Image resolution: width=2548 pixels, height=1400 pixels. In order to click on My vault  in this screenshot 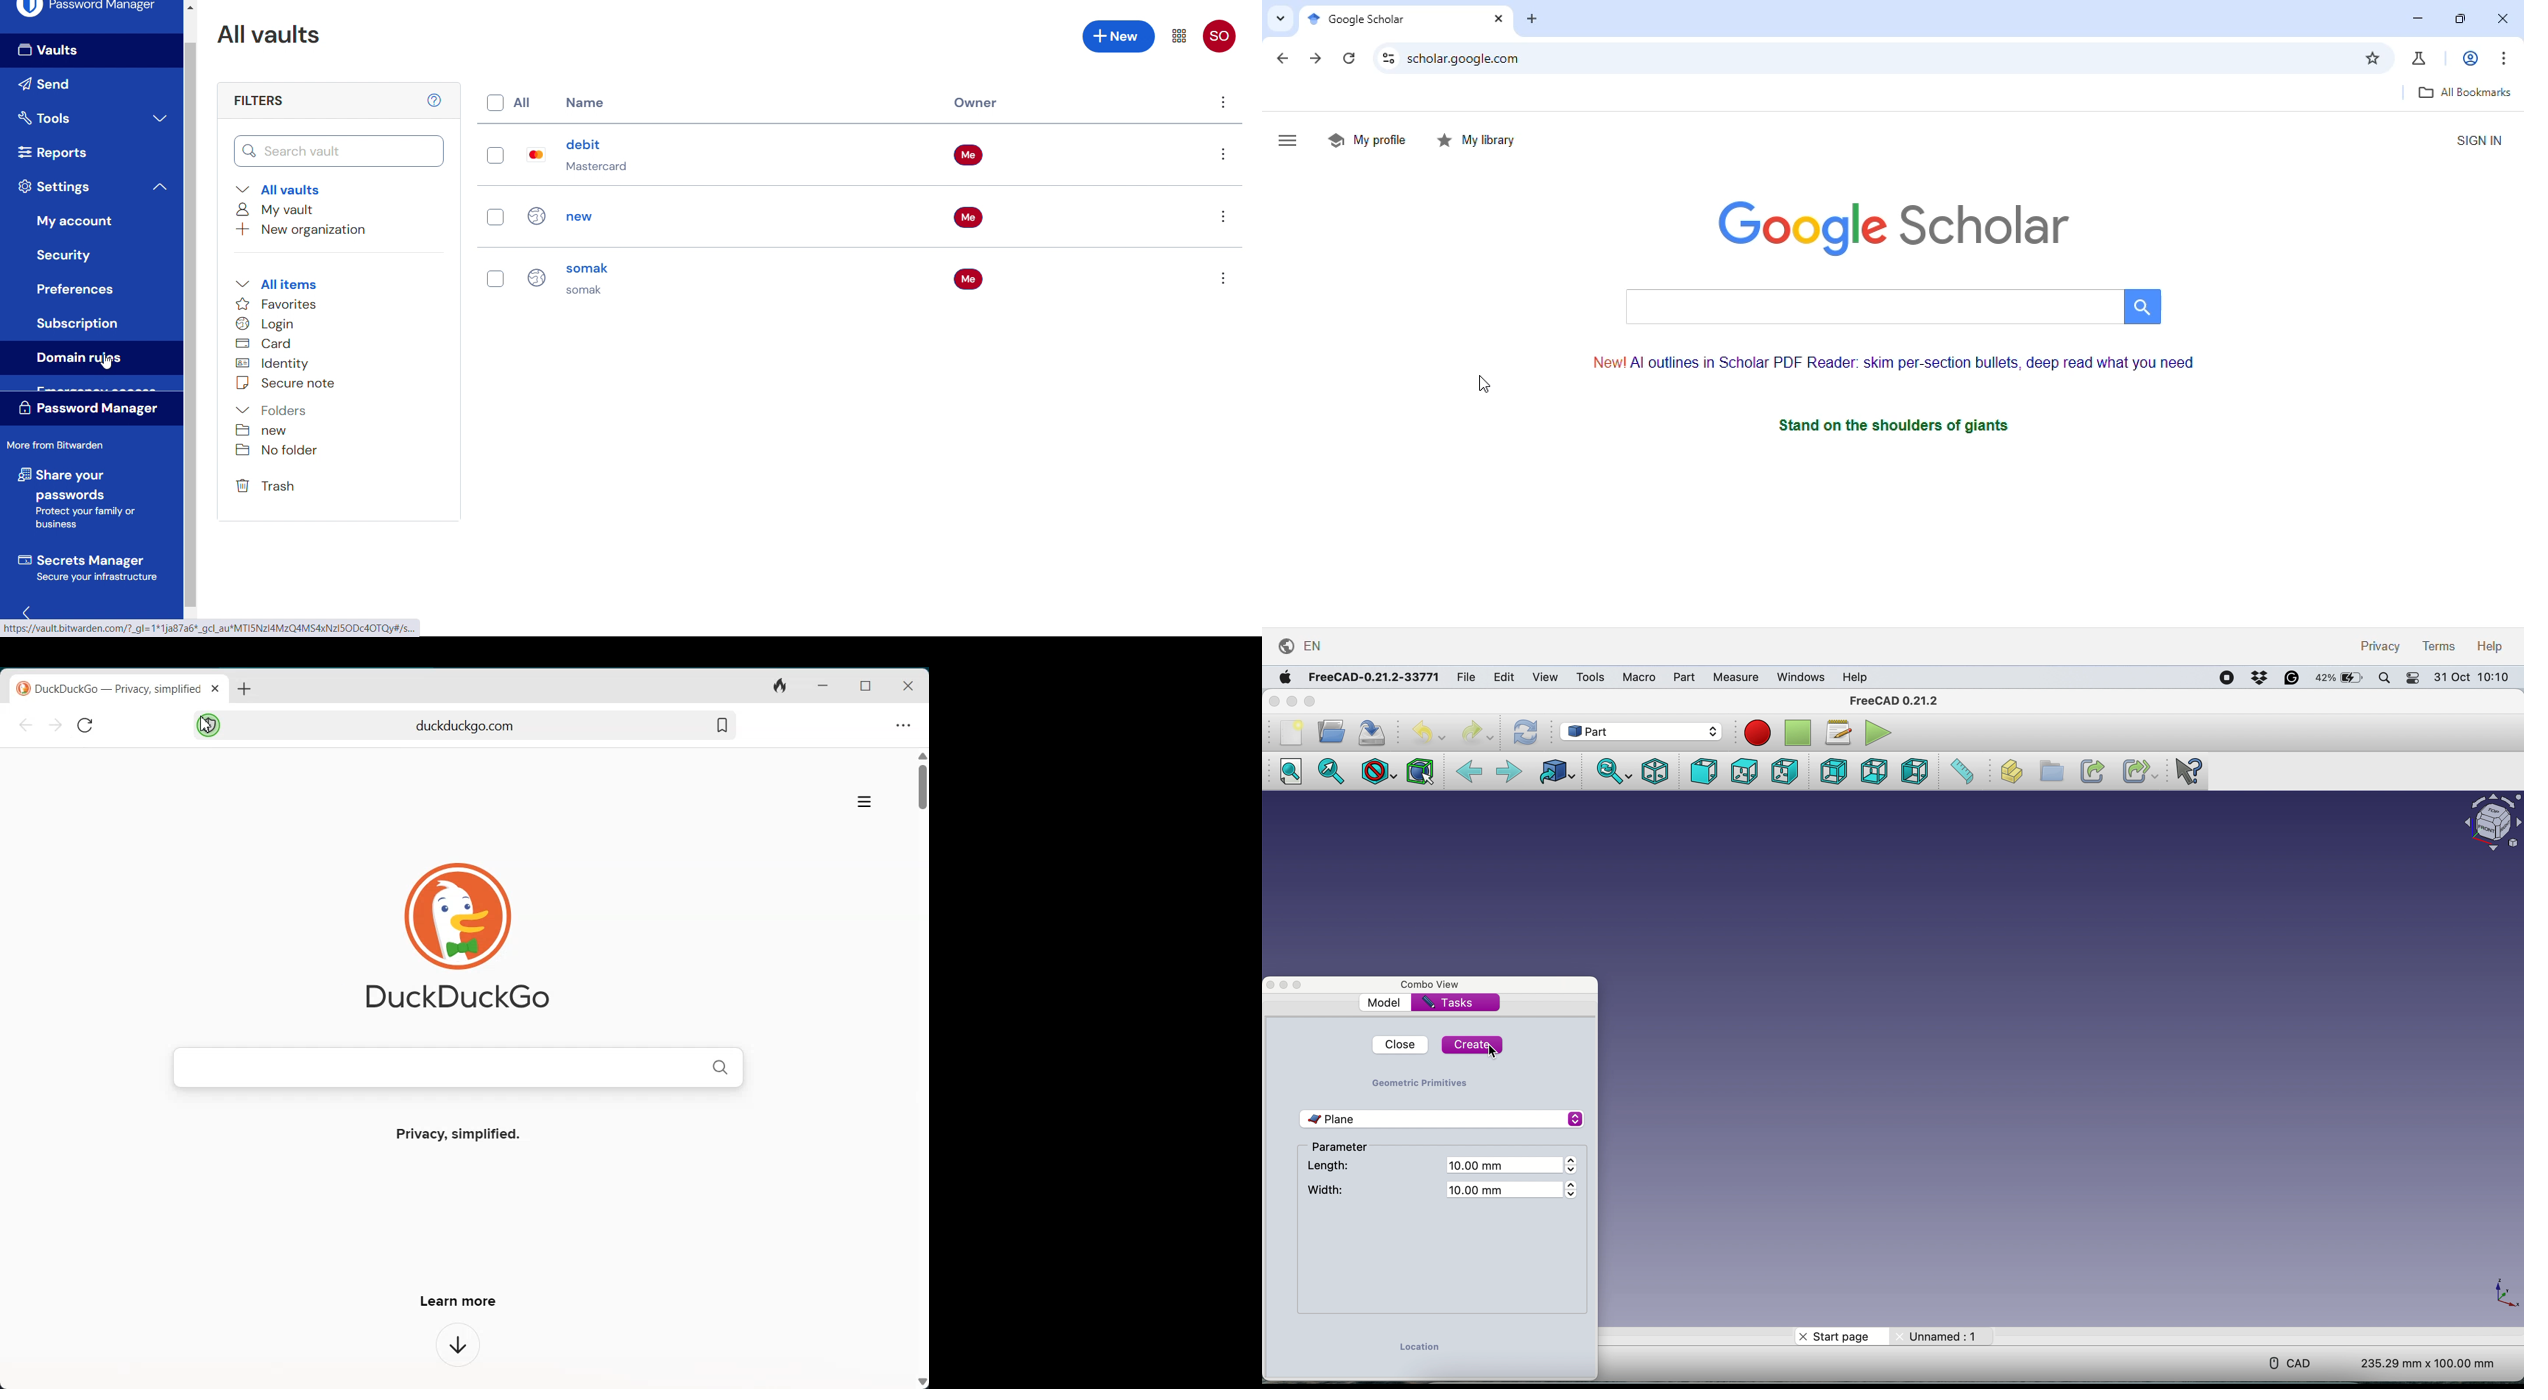, I will do `click(276, 209)`.